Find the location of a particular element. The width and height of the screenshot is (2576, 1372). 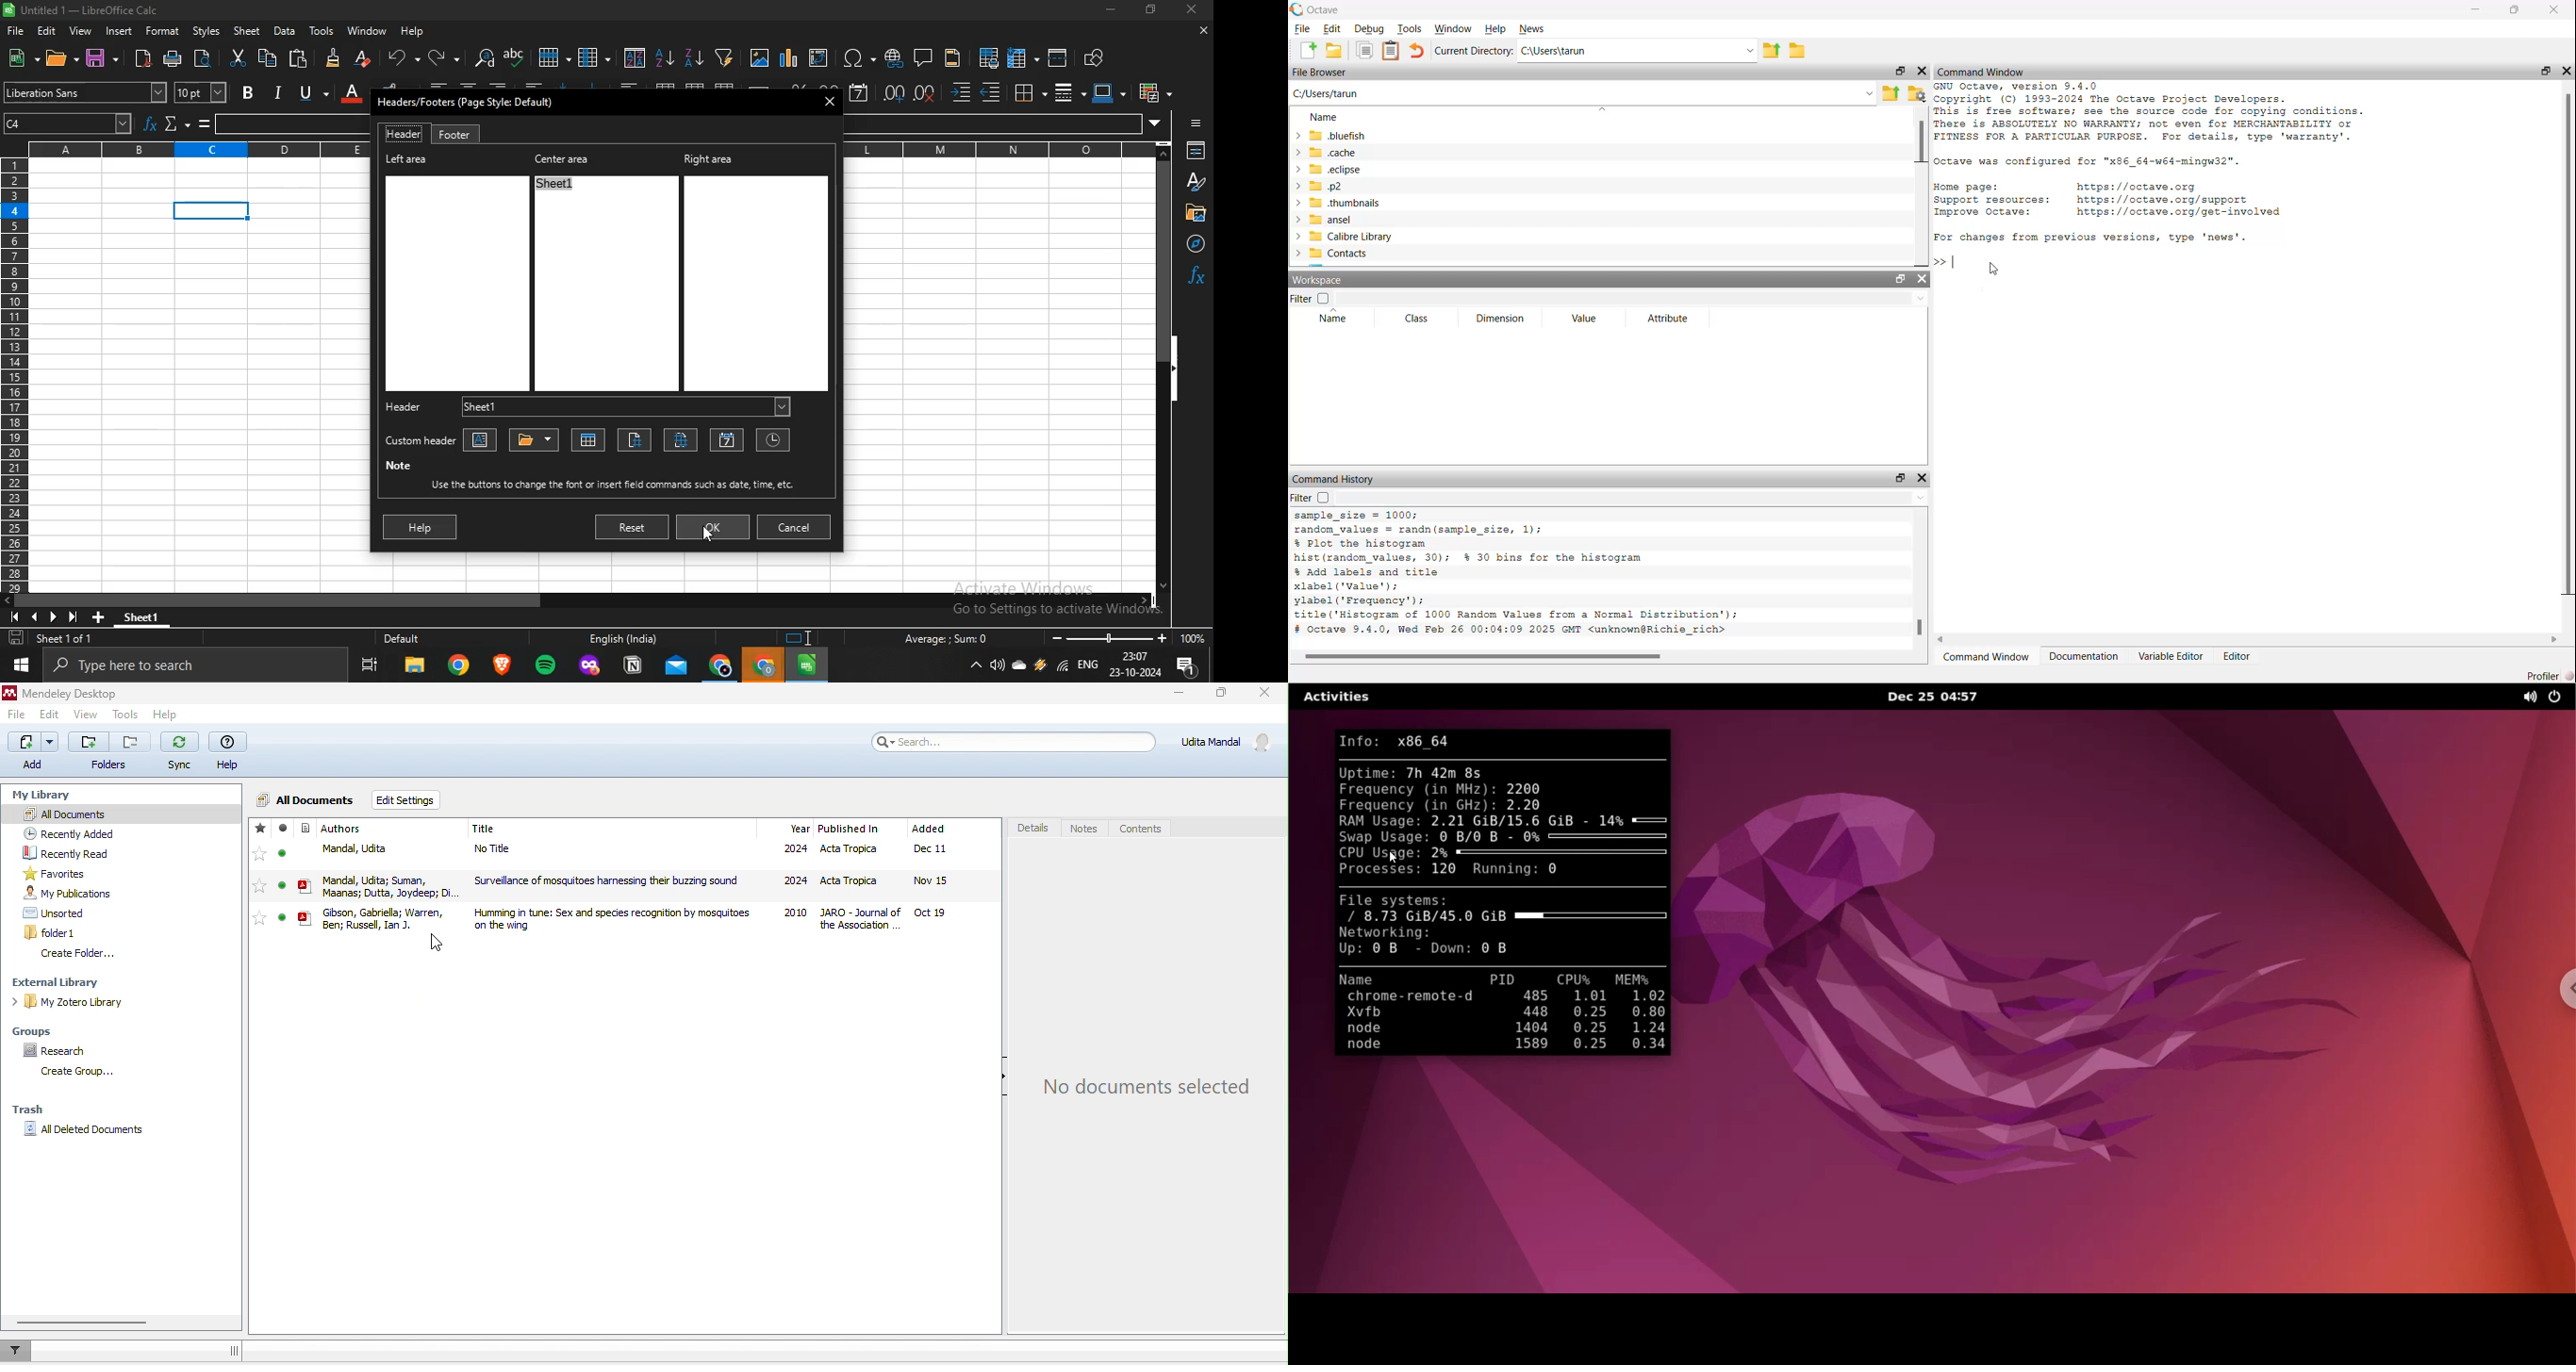

cursor is located at coordinates (434, 943).